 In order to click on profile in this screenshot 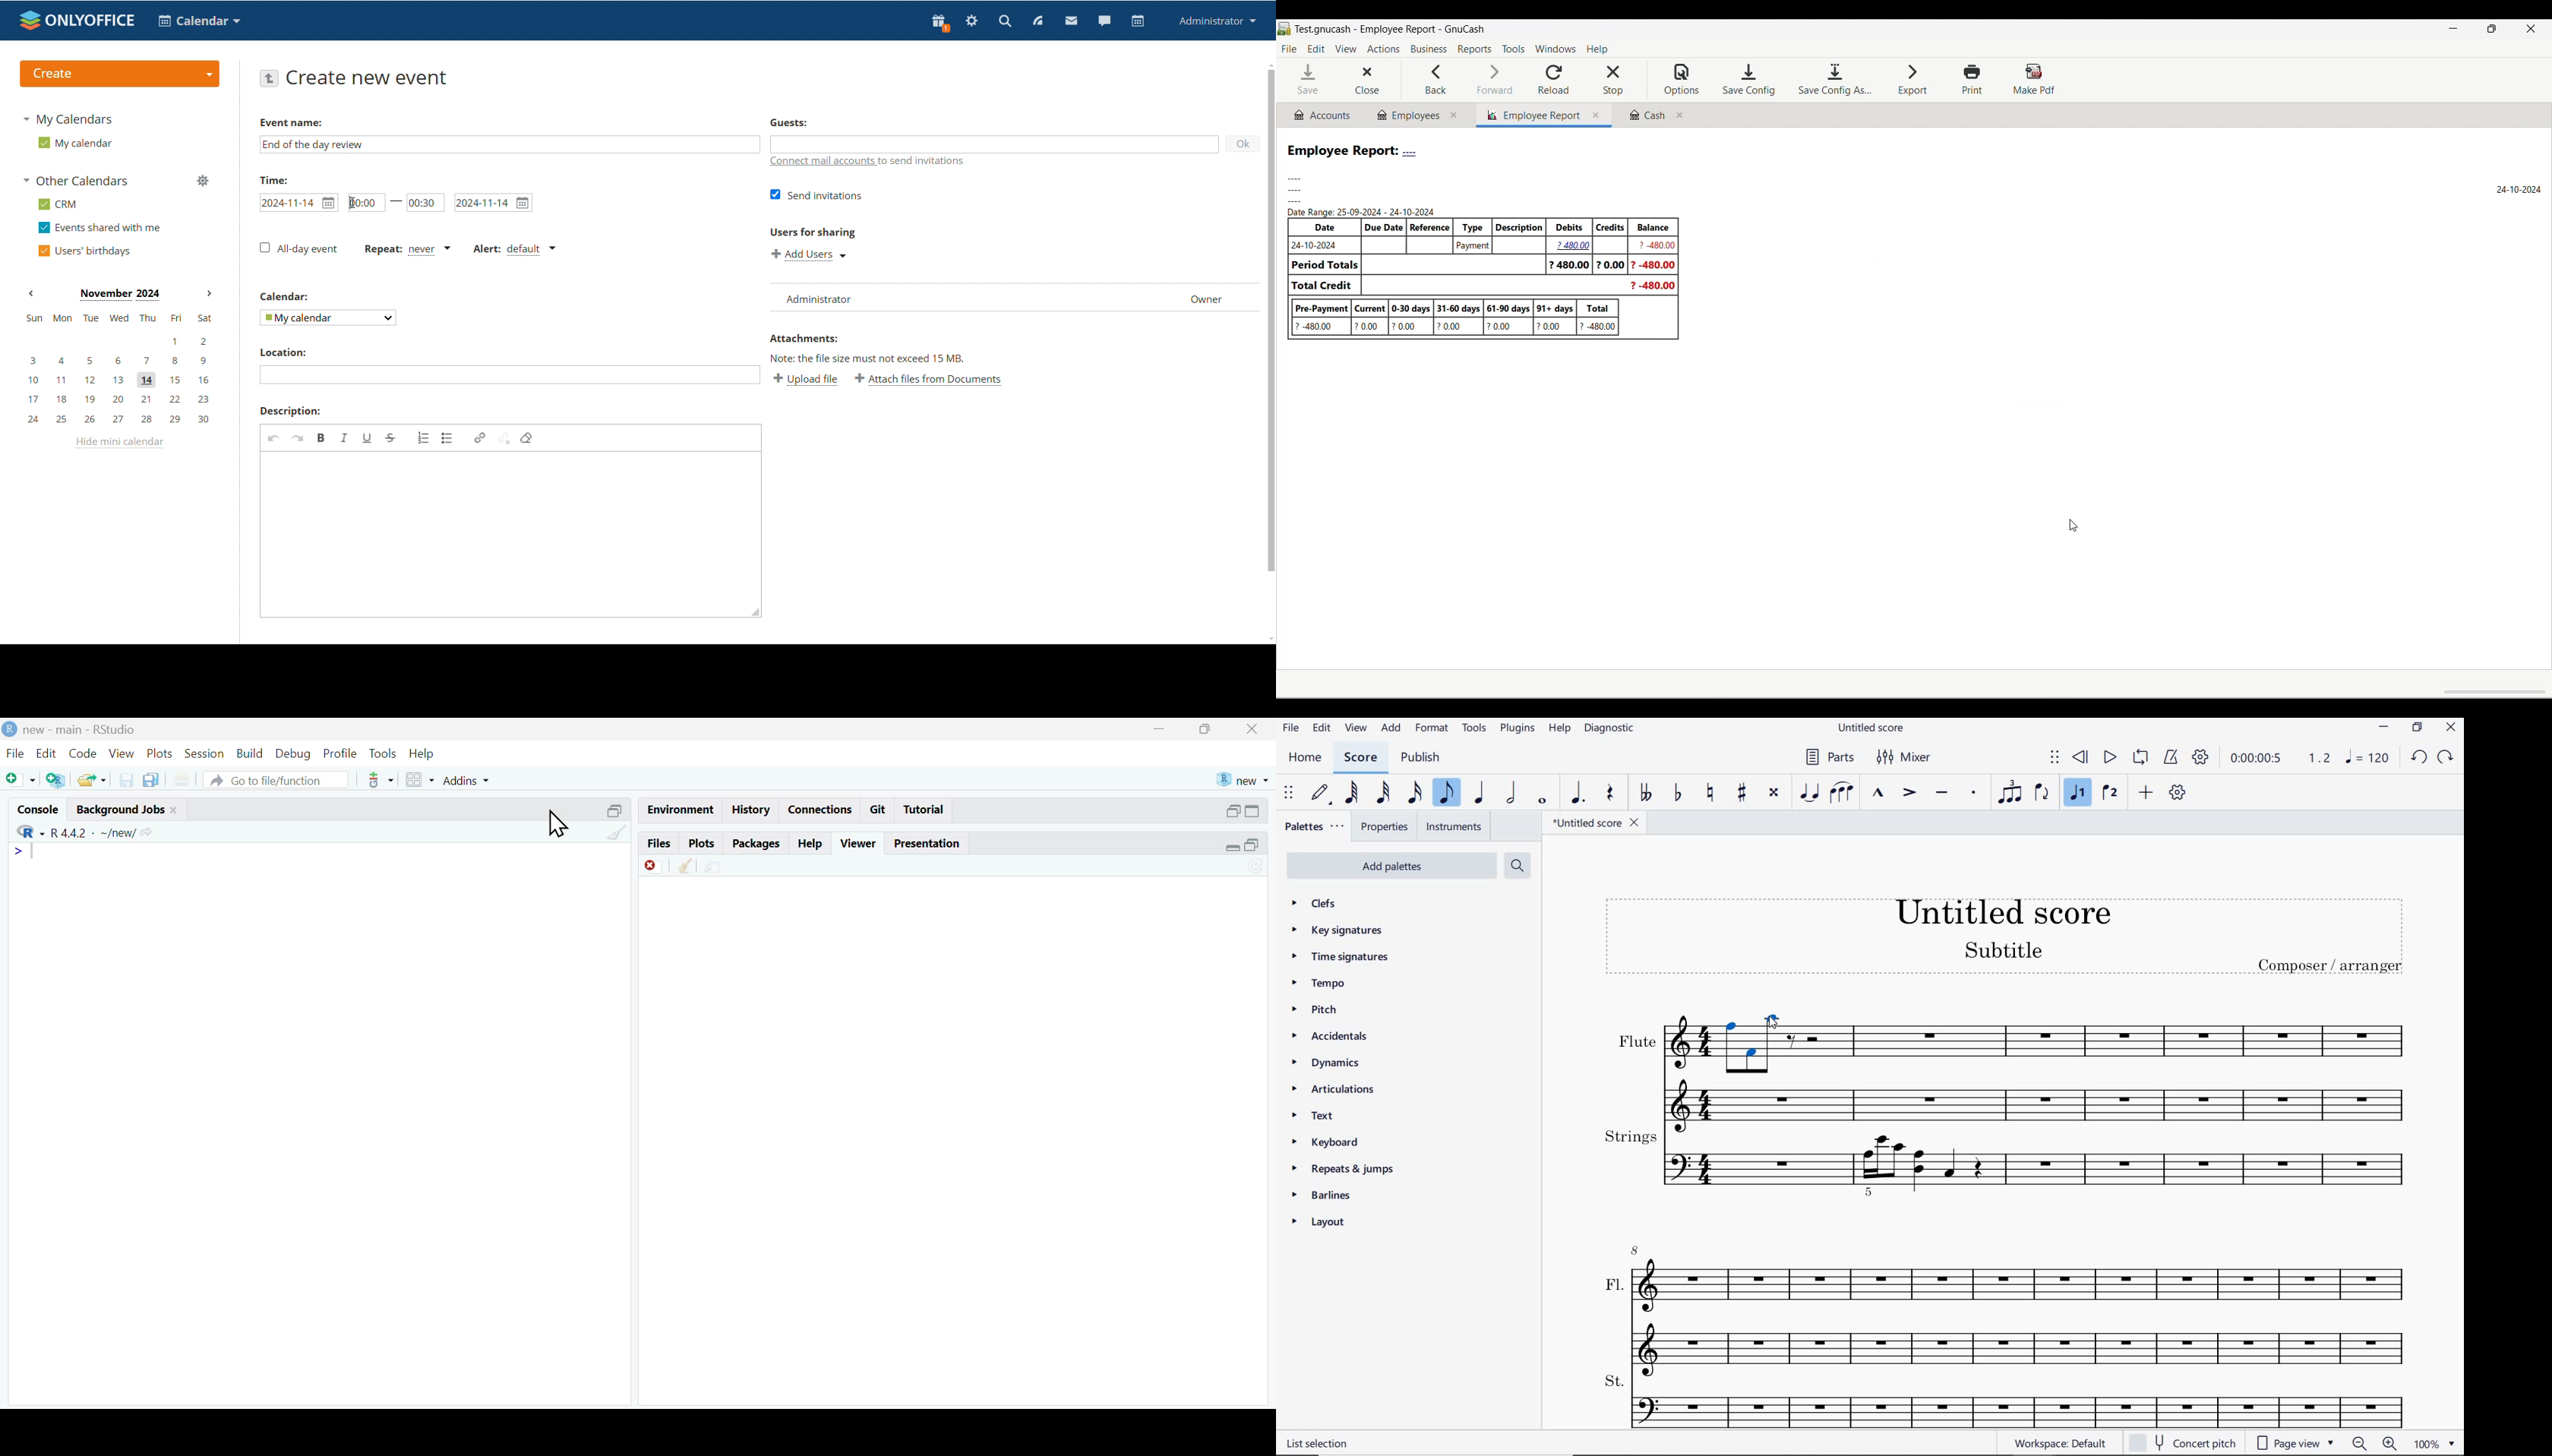, I will do `click(341, 754)`.